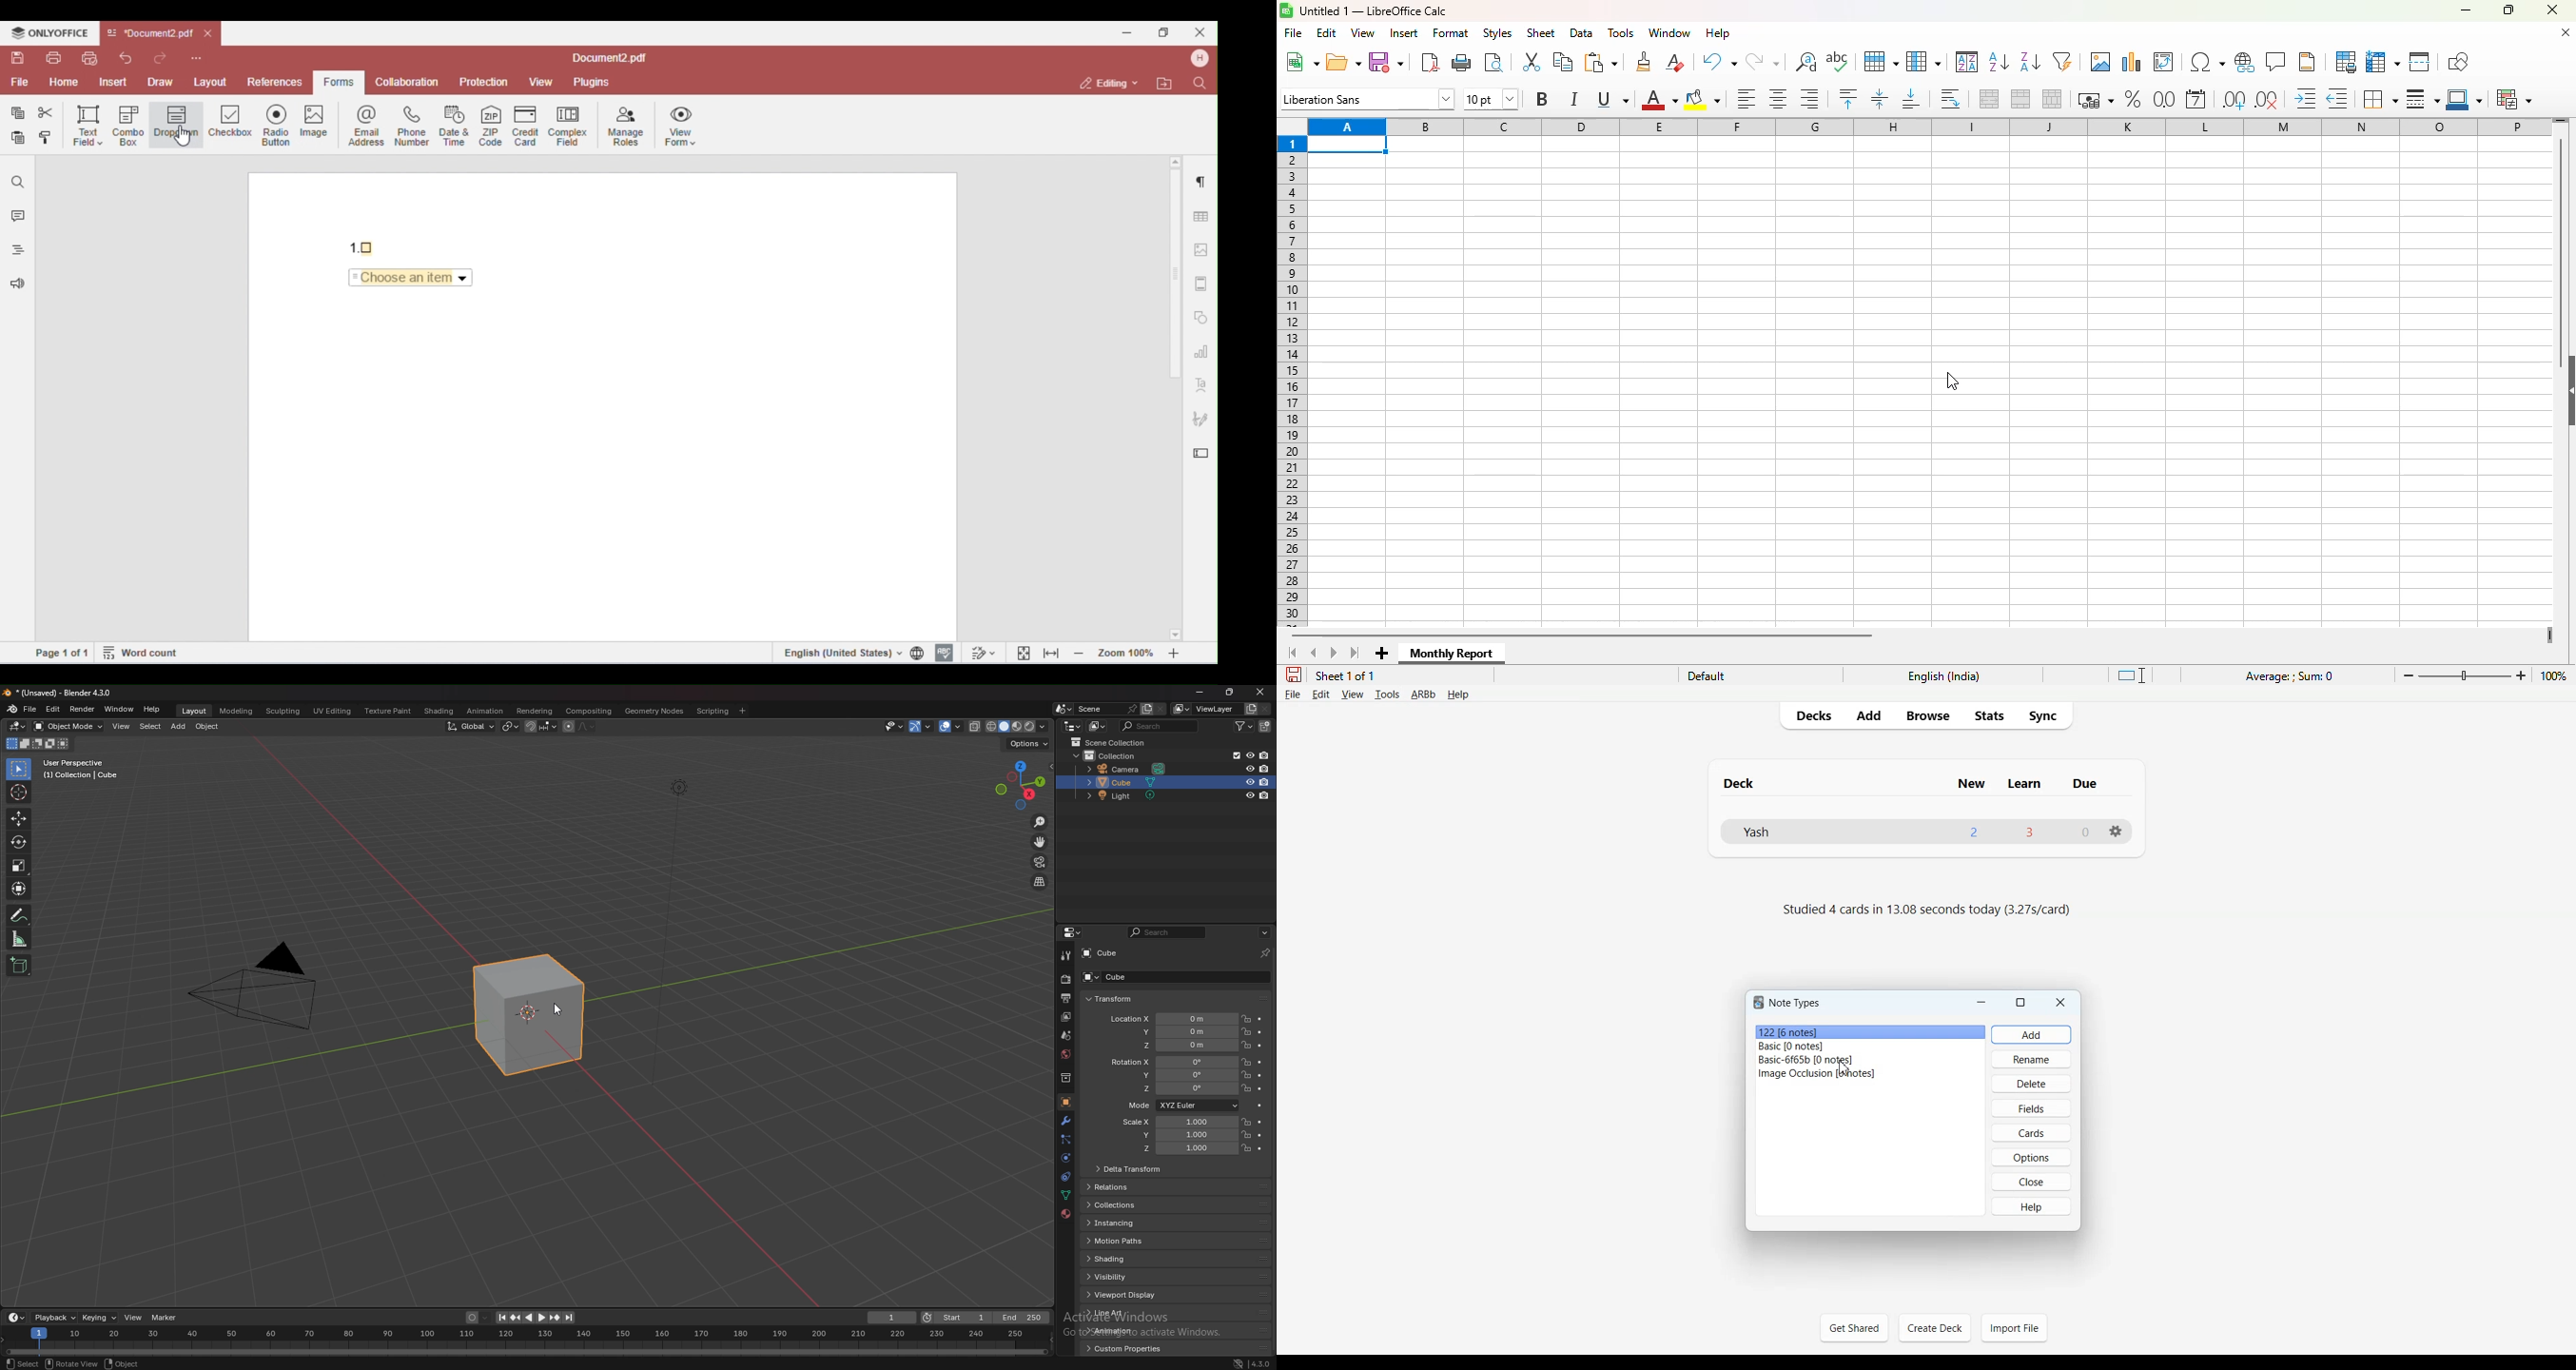 The image size is (2576, 1372). I want to click on Text, so click(1926, 778).